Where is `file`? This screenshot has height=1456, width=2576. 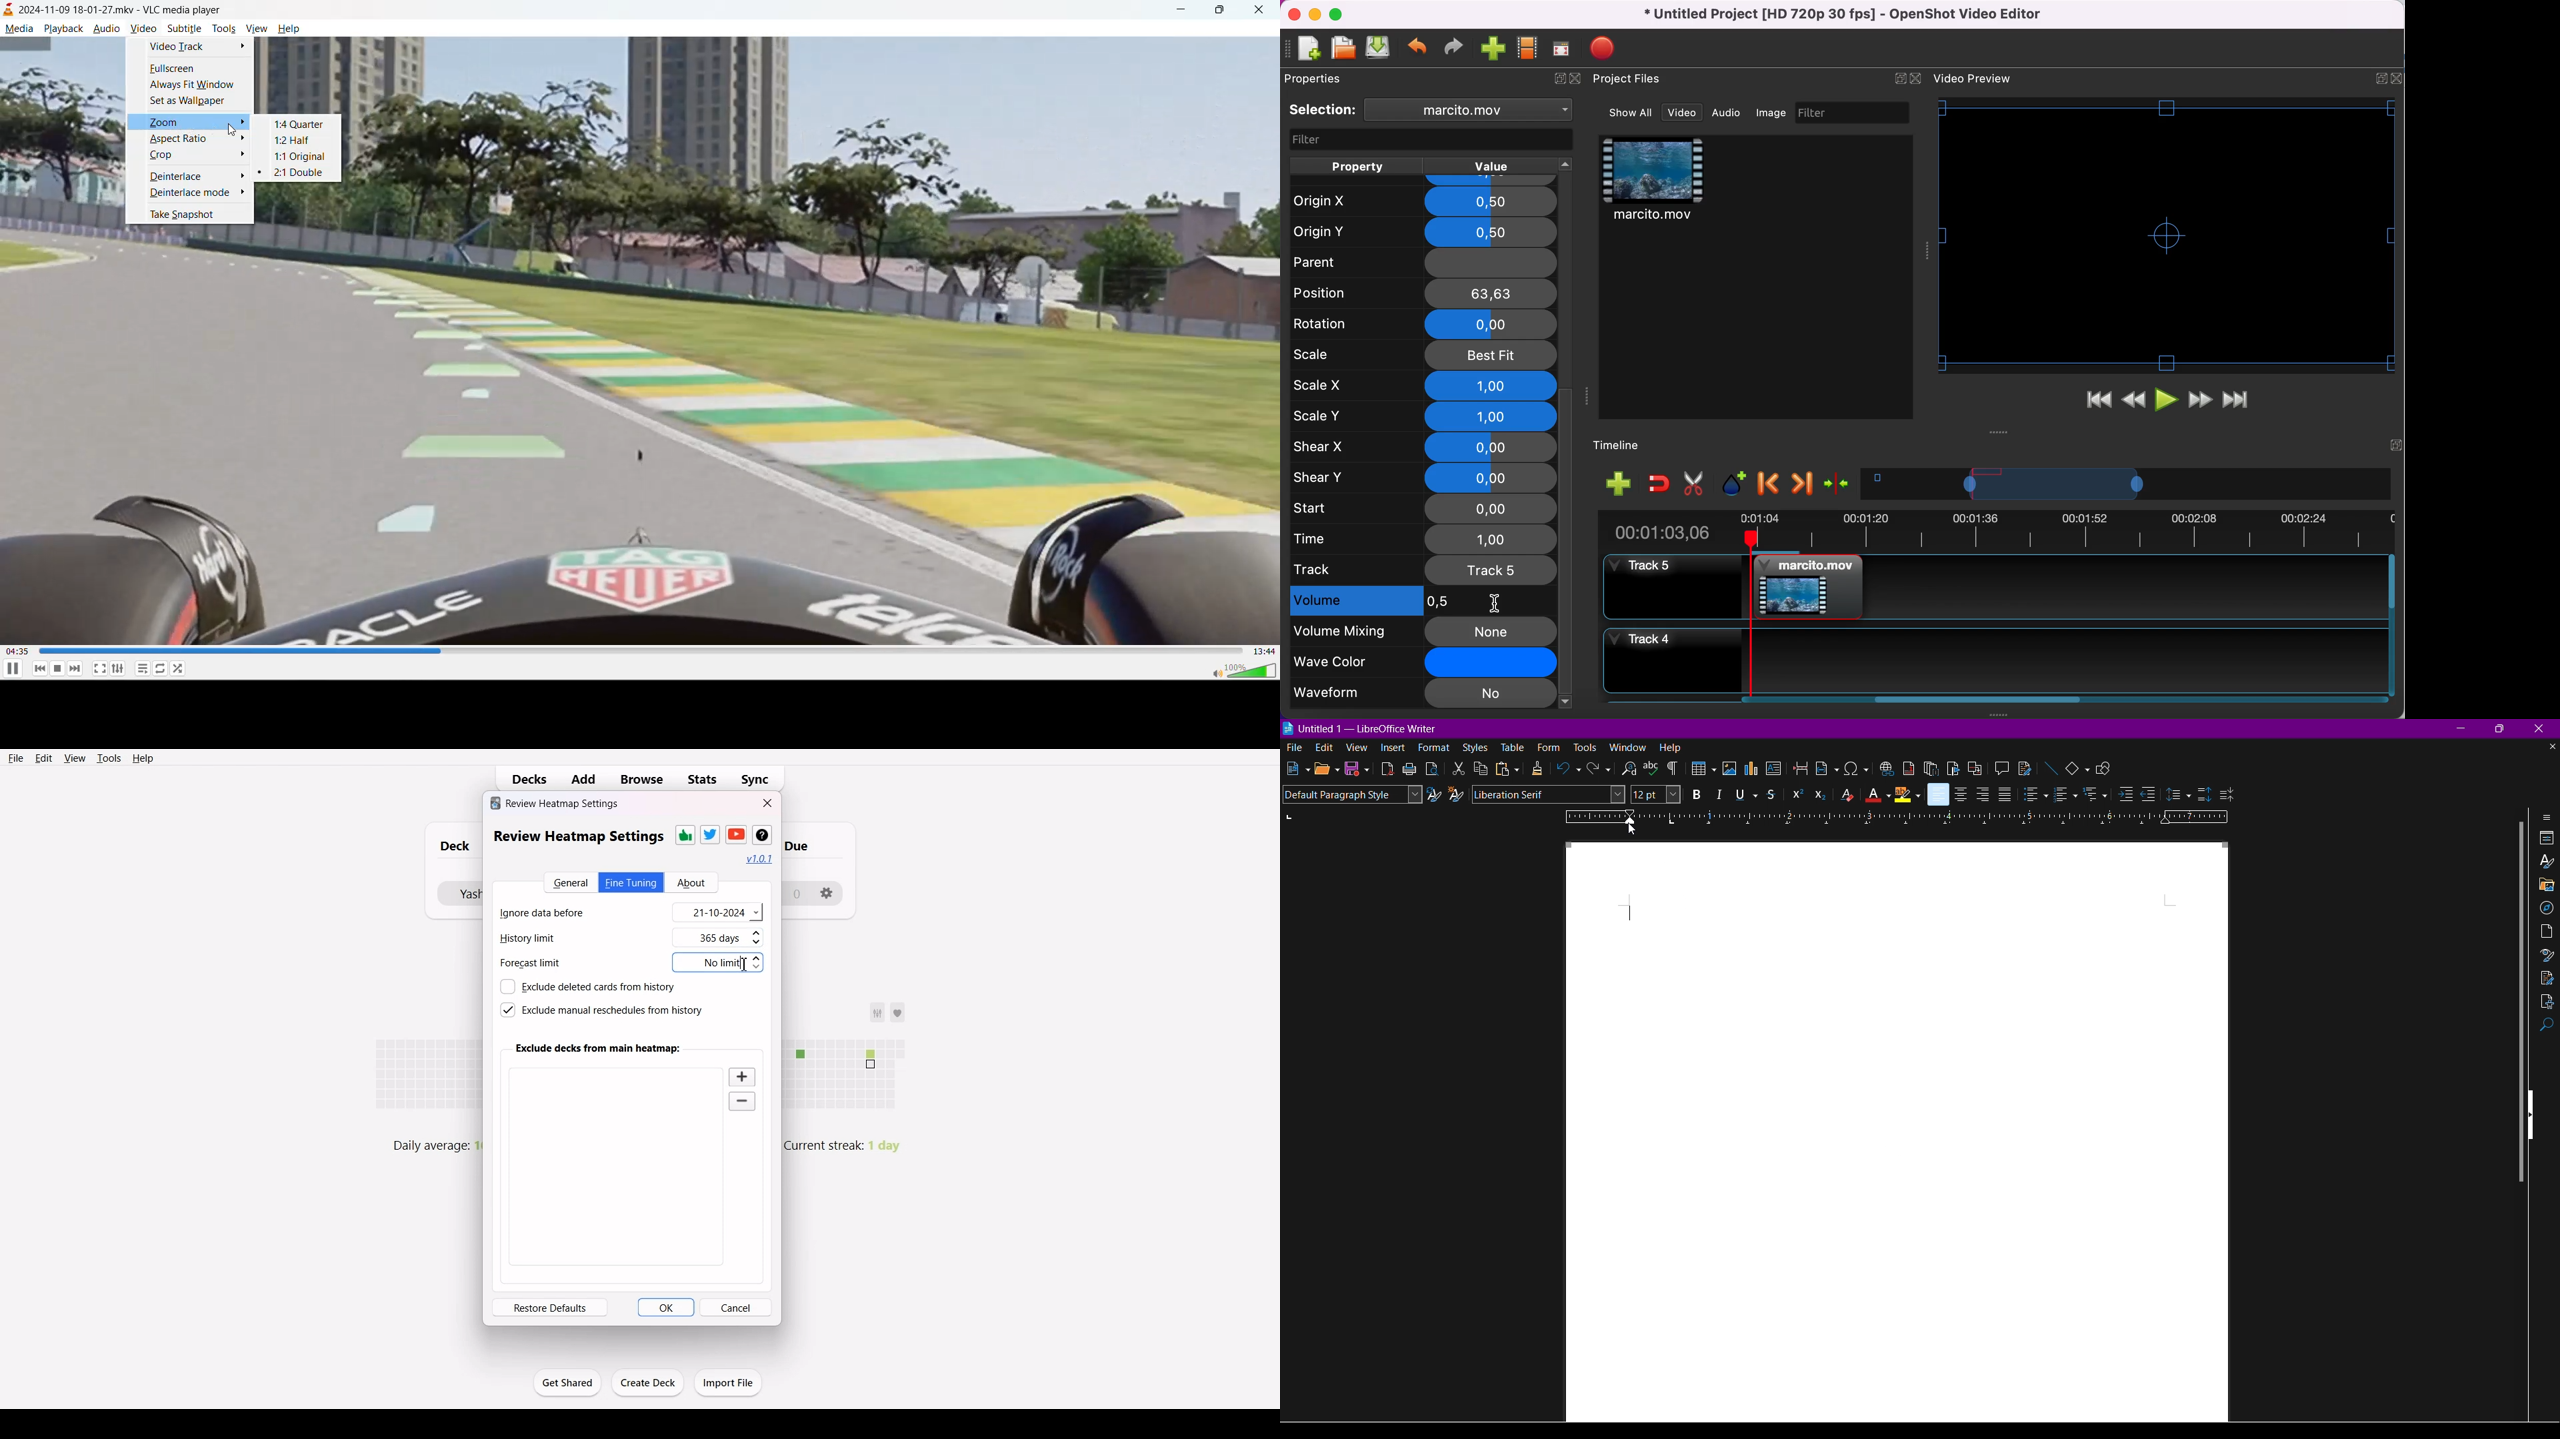 file is located at coordinates (1291, 746).